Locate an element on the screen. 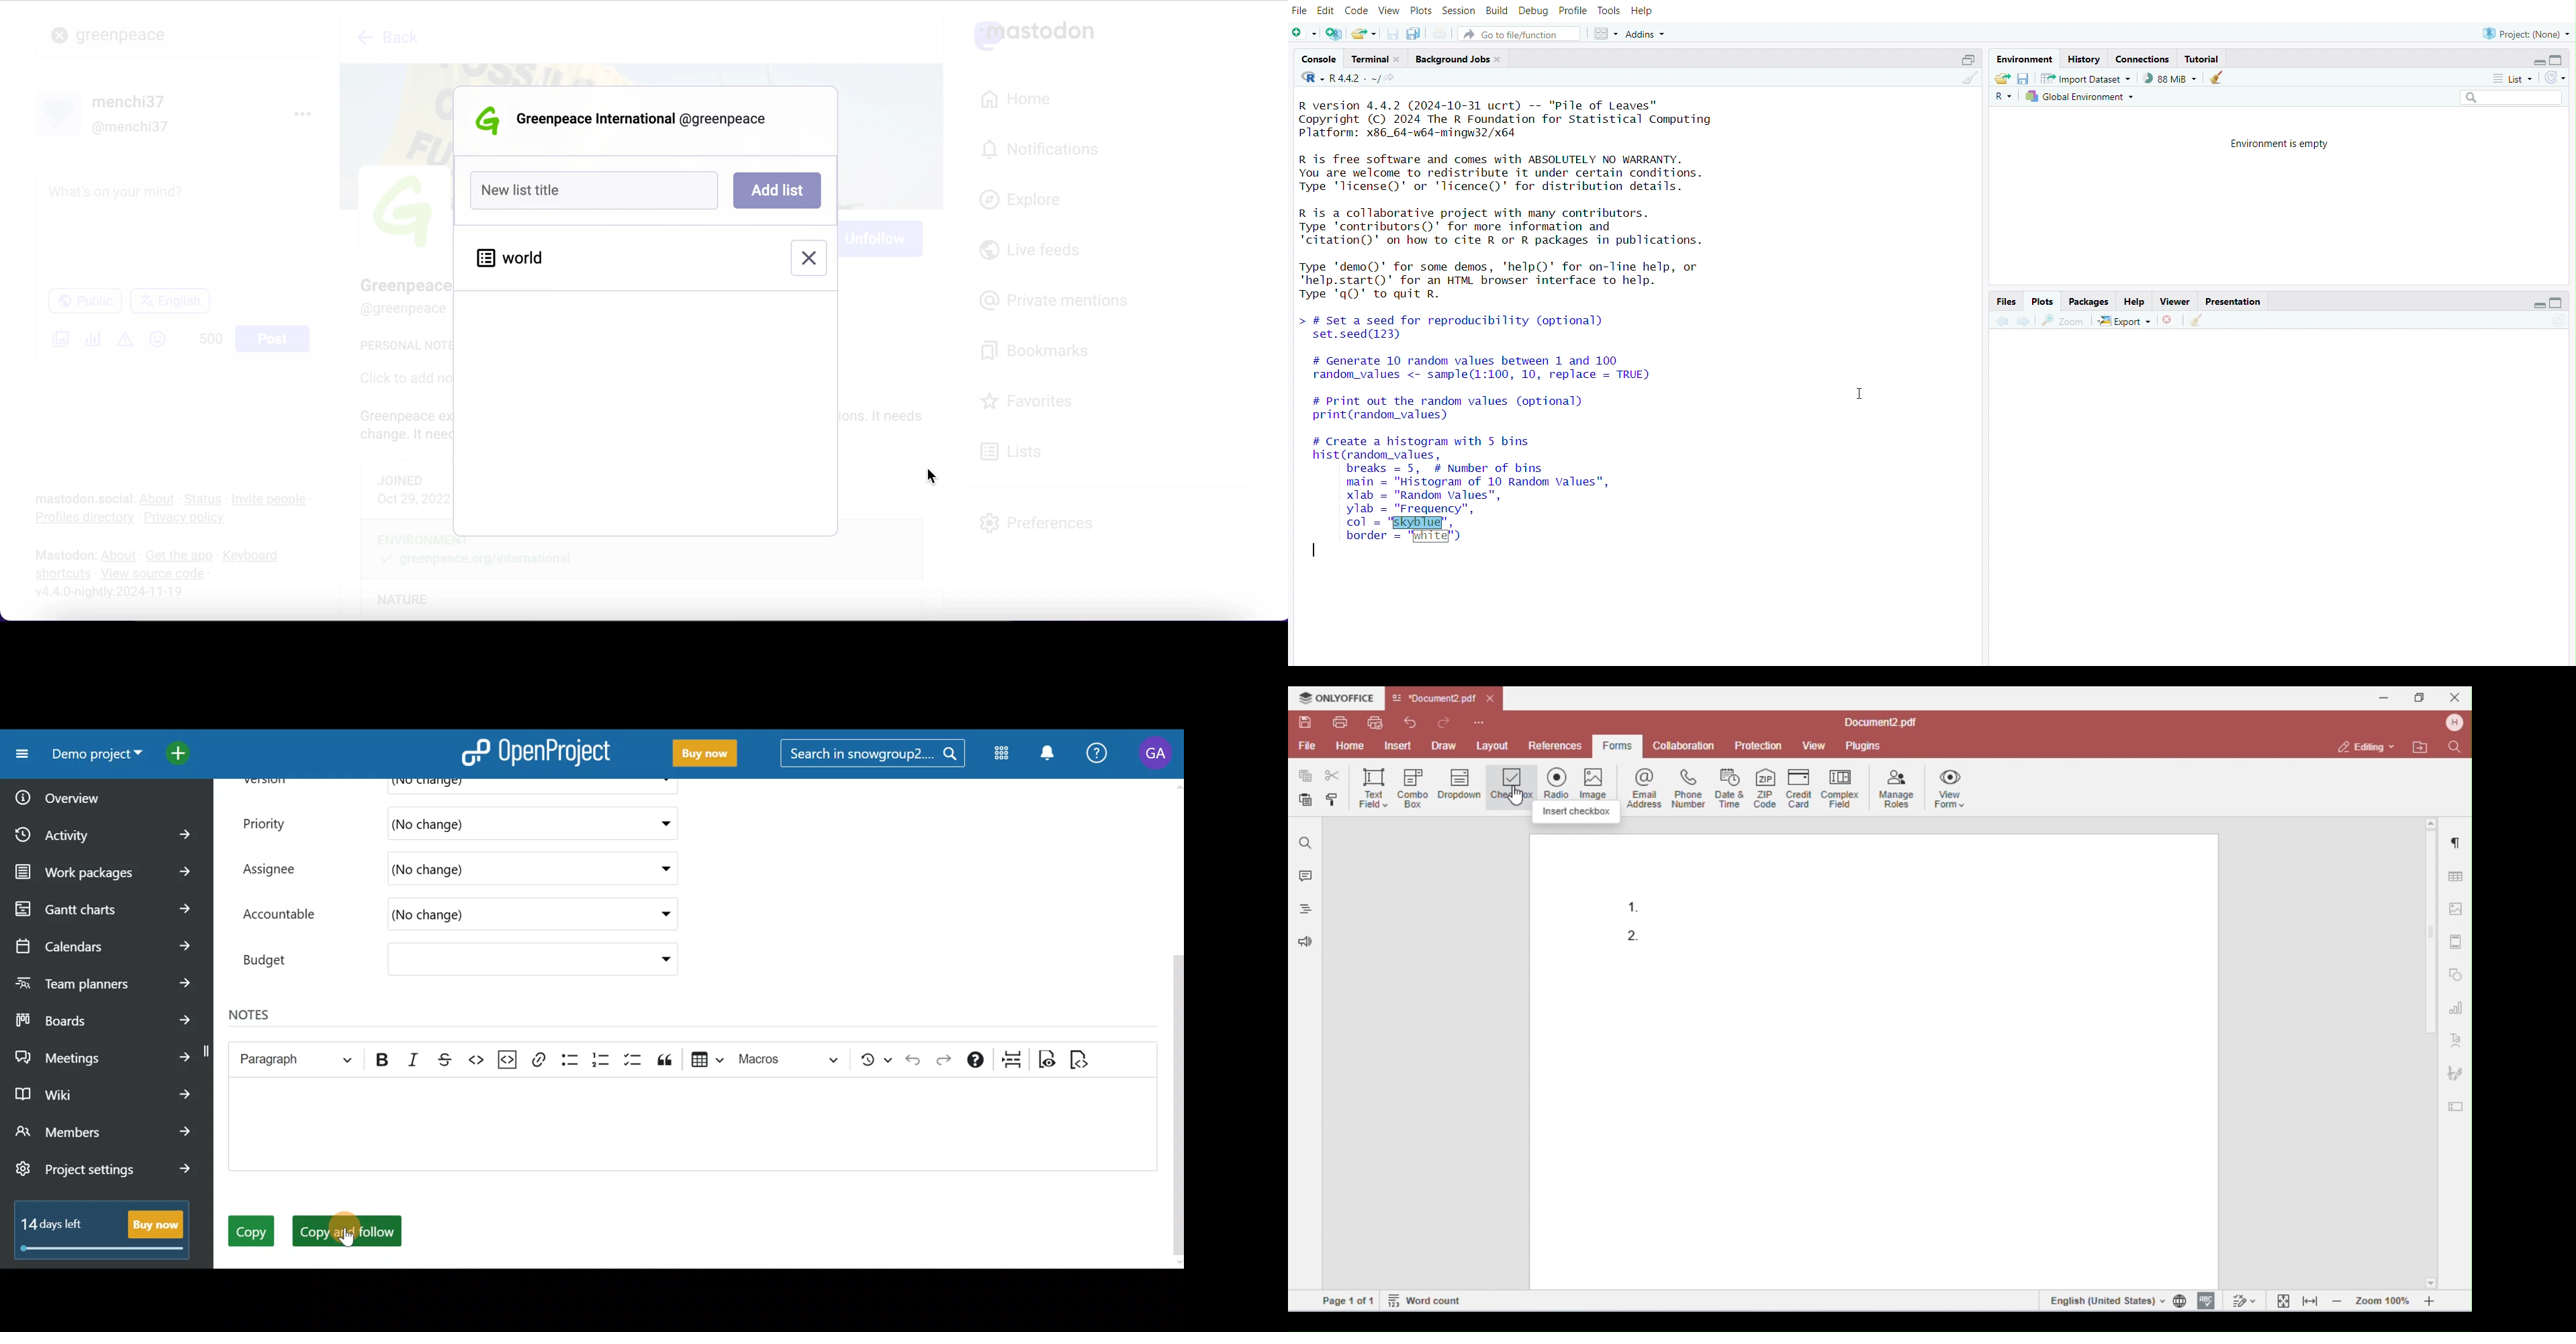 Image resolution: width=2576 pixels, height=1344 pixels. connections is located at coordinates (2143, 58).